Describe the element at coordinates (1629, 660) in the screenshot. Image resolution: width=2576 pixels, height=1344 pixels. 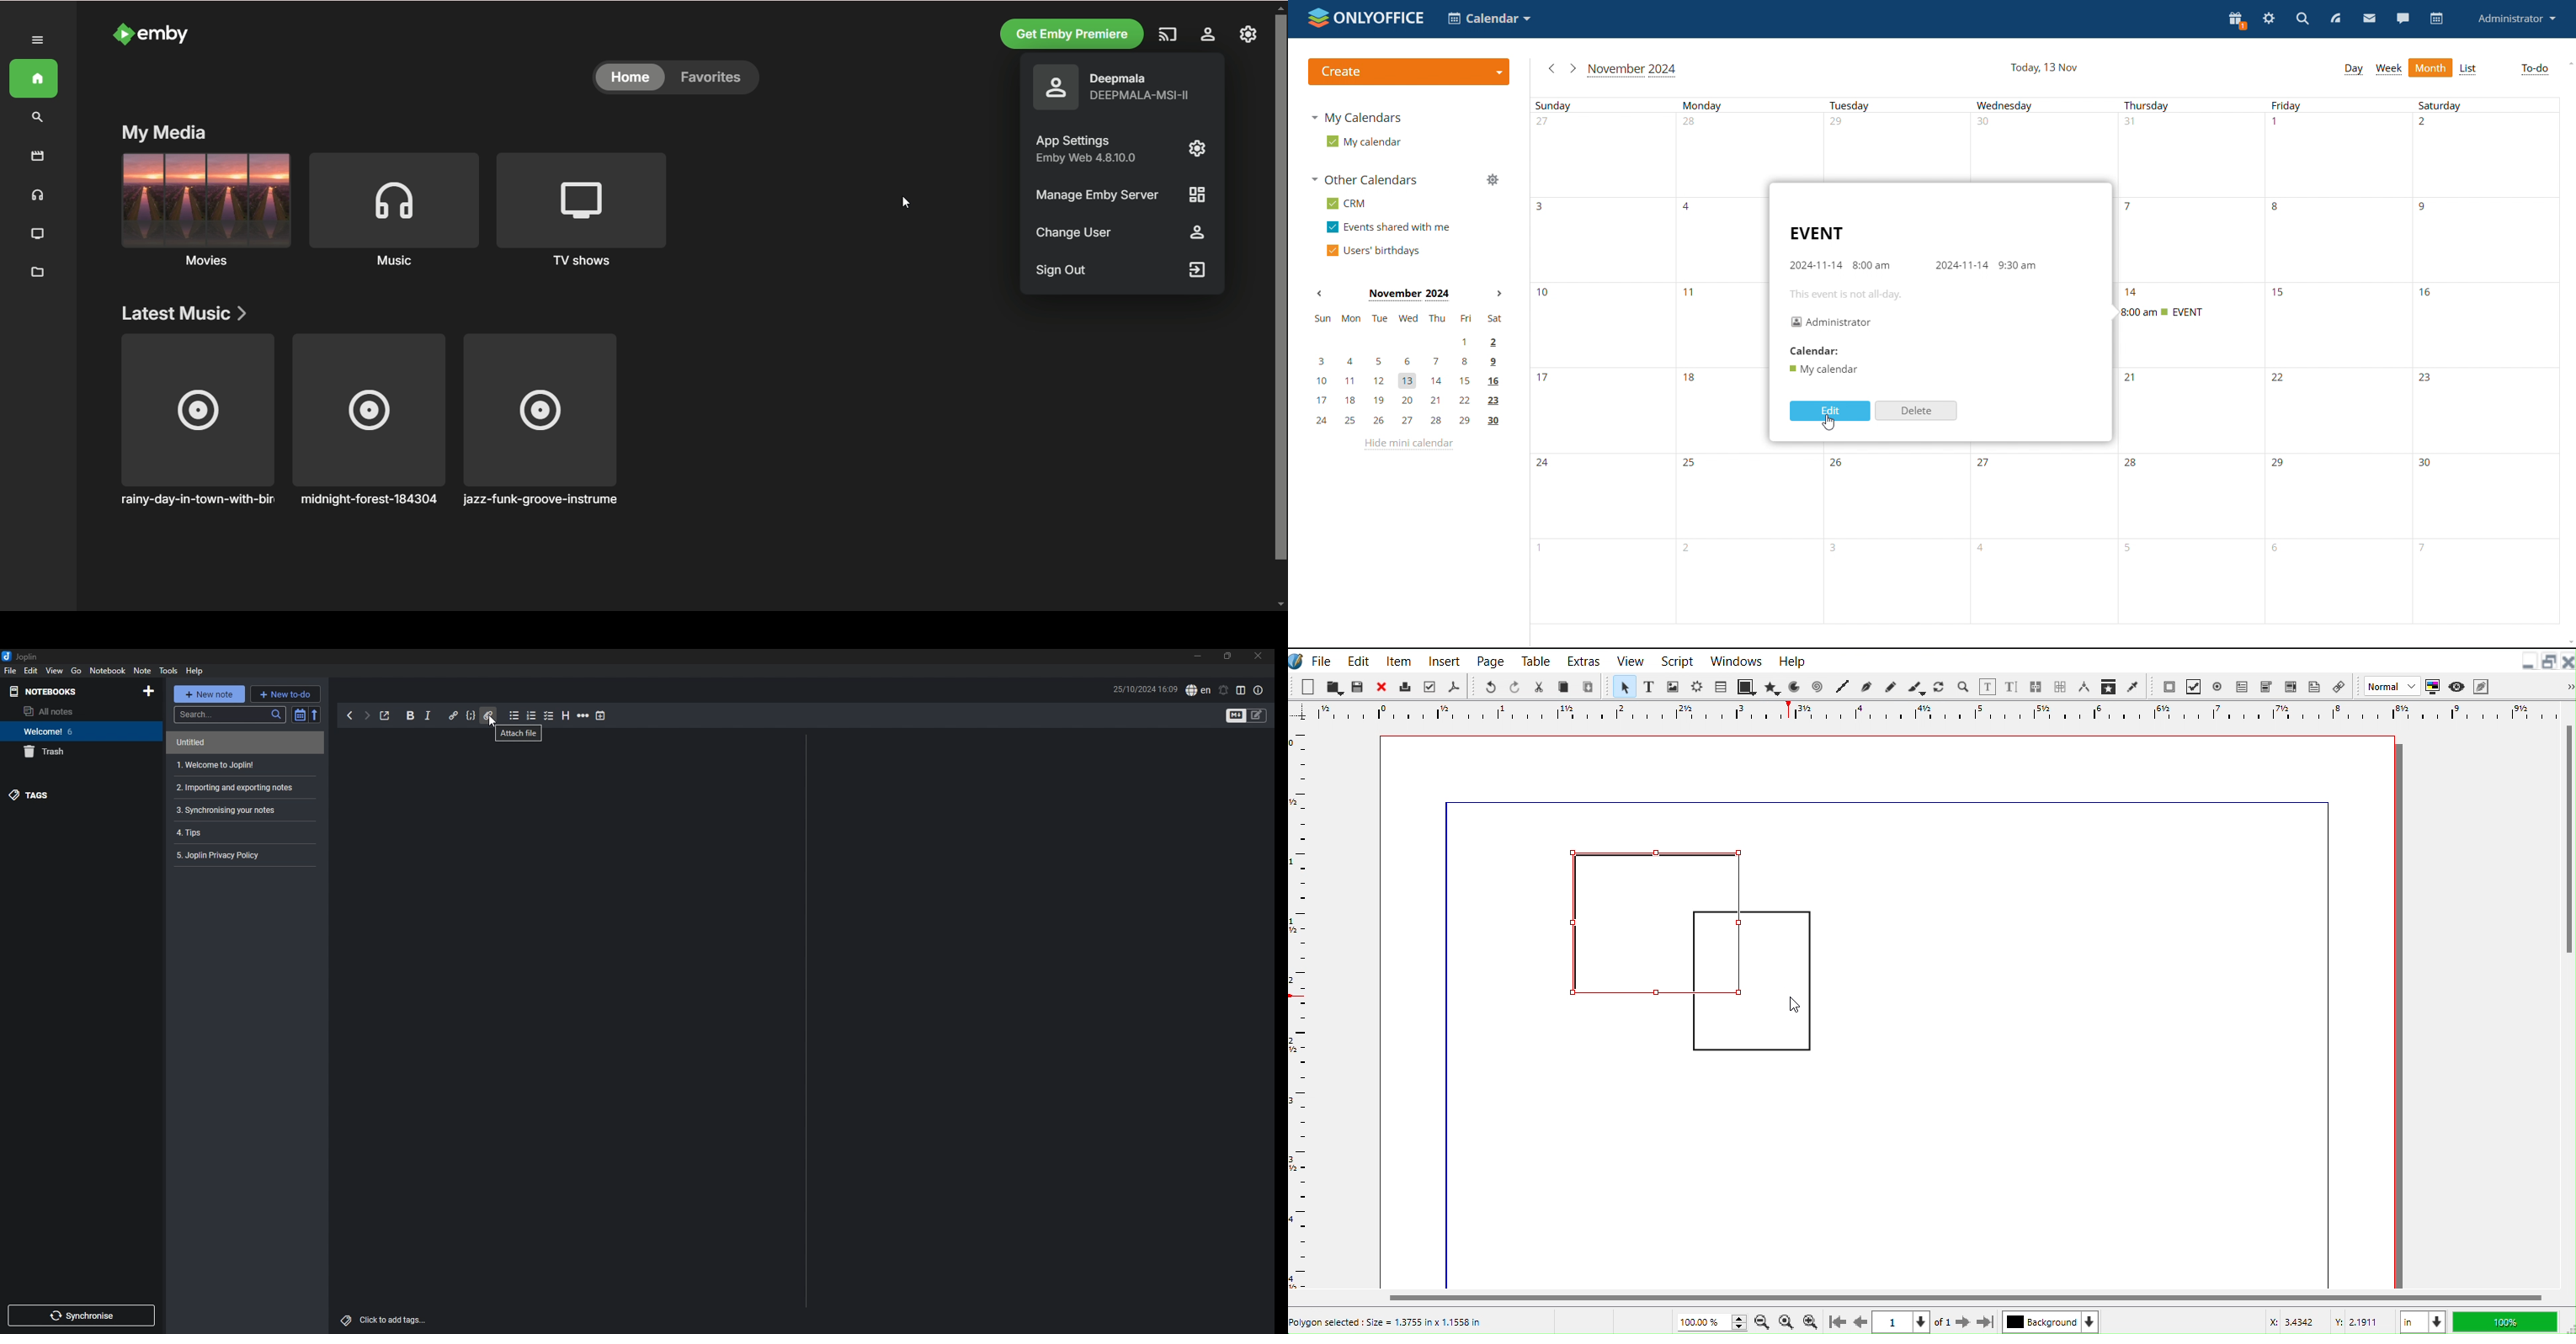
I see `View` at that location.